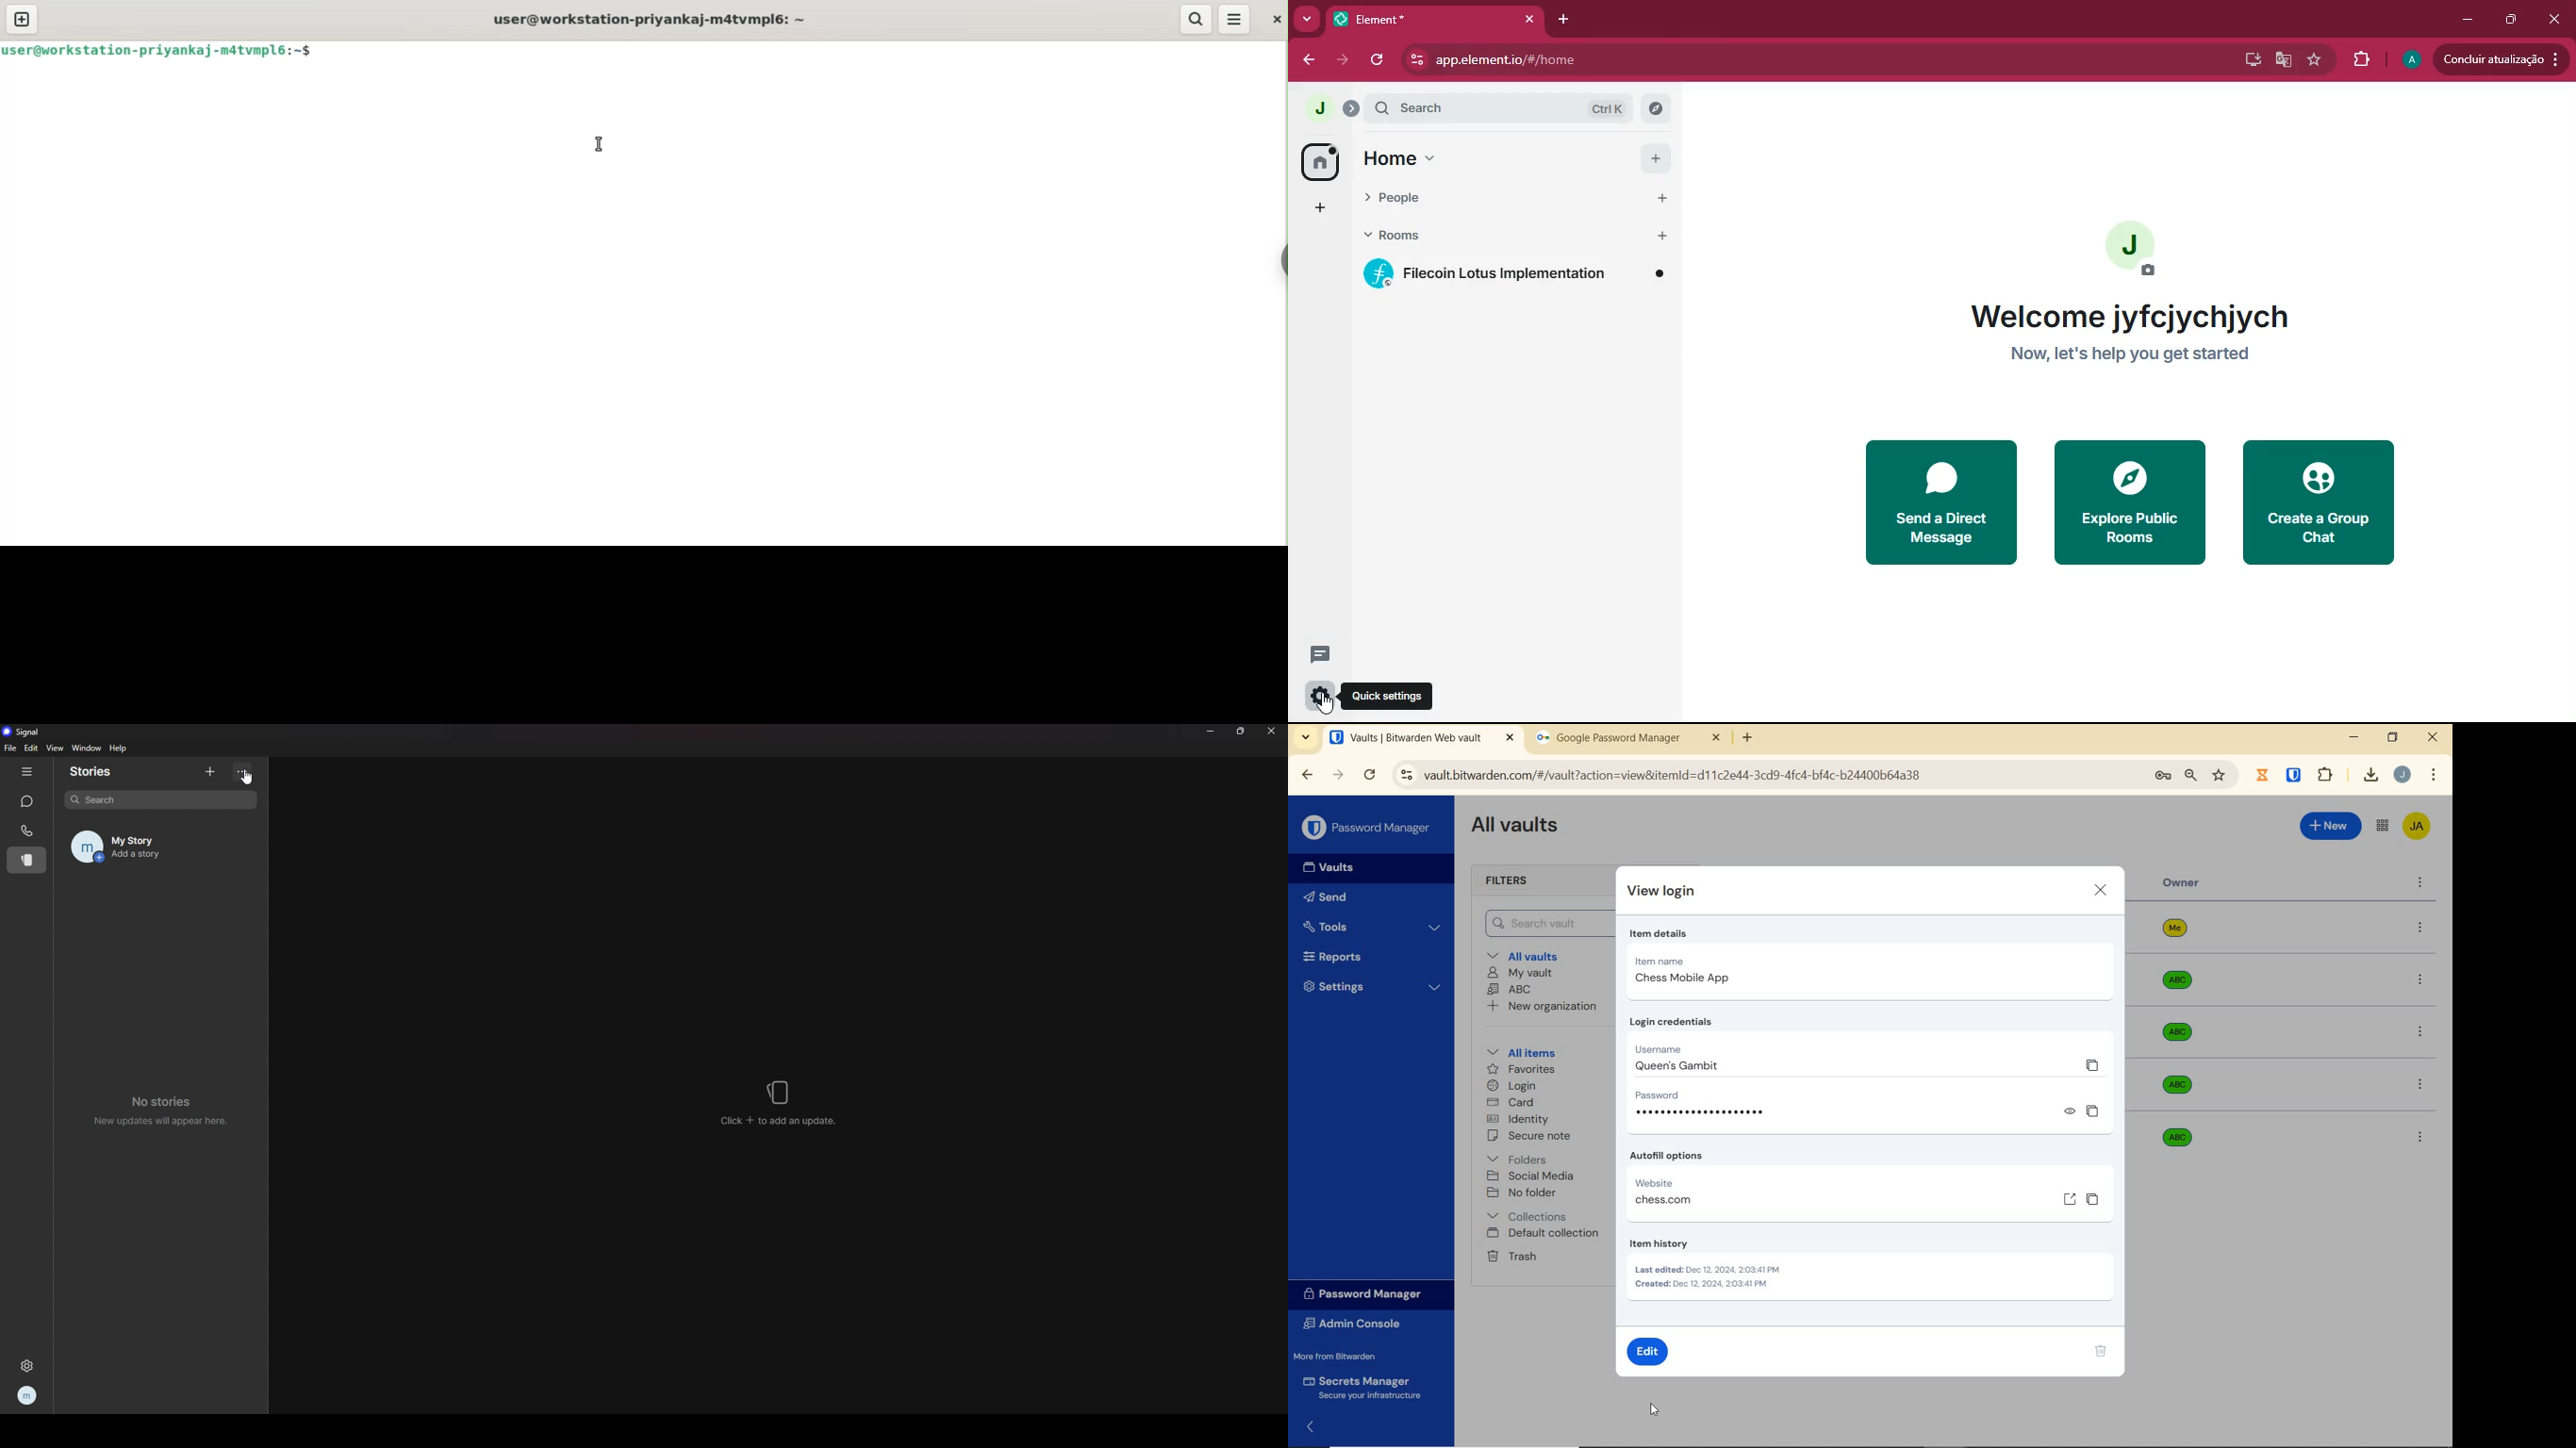 The width and height of the screenshot is (2576, 1456). What do you see at coordinates (2182, 883) in the screenshot?
I see `Owner` at bounding box center [2182, 883].